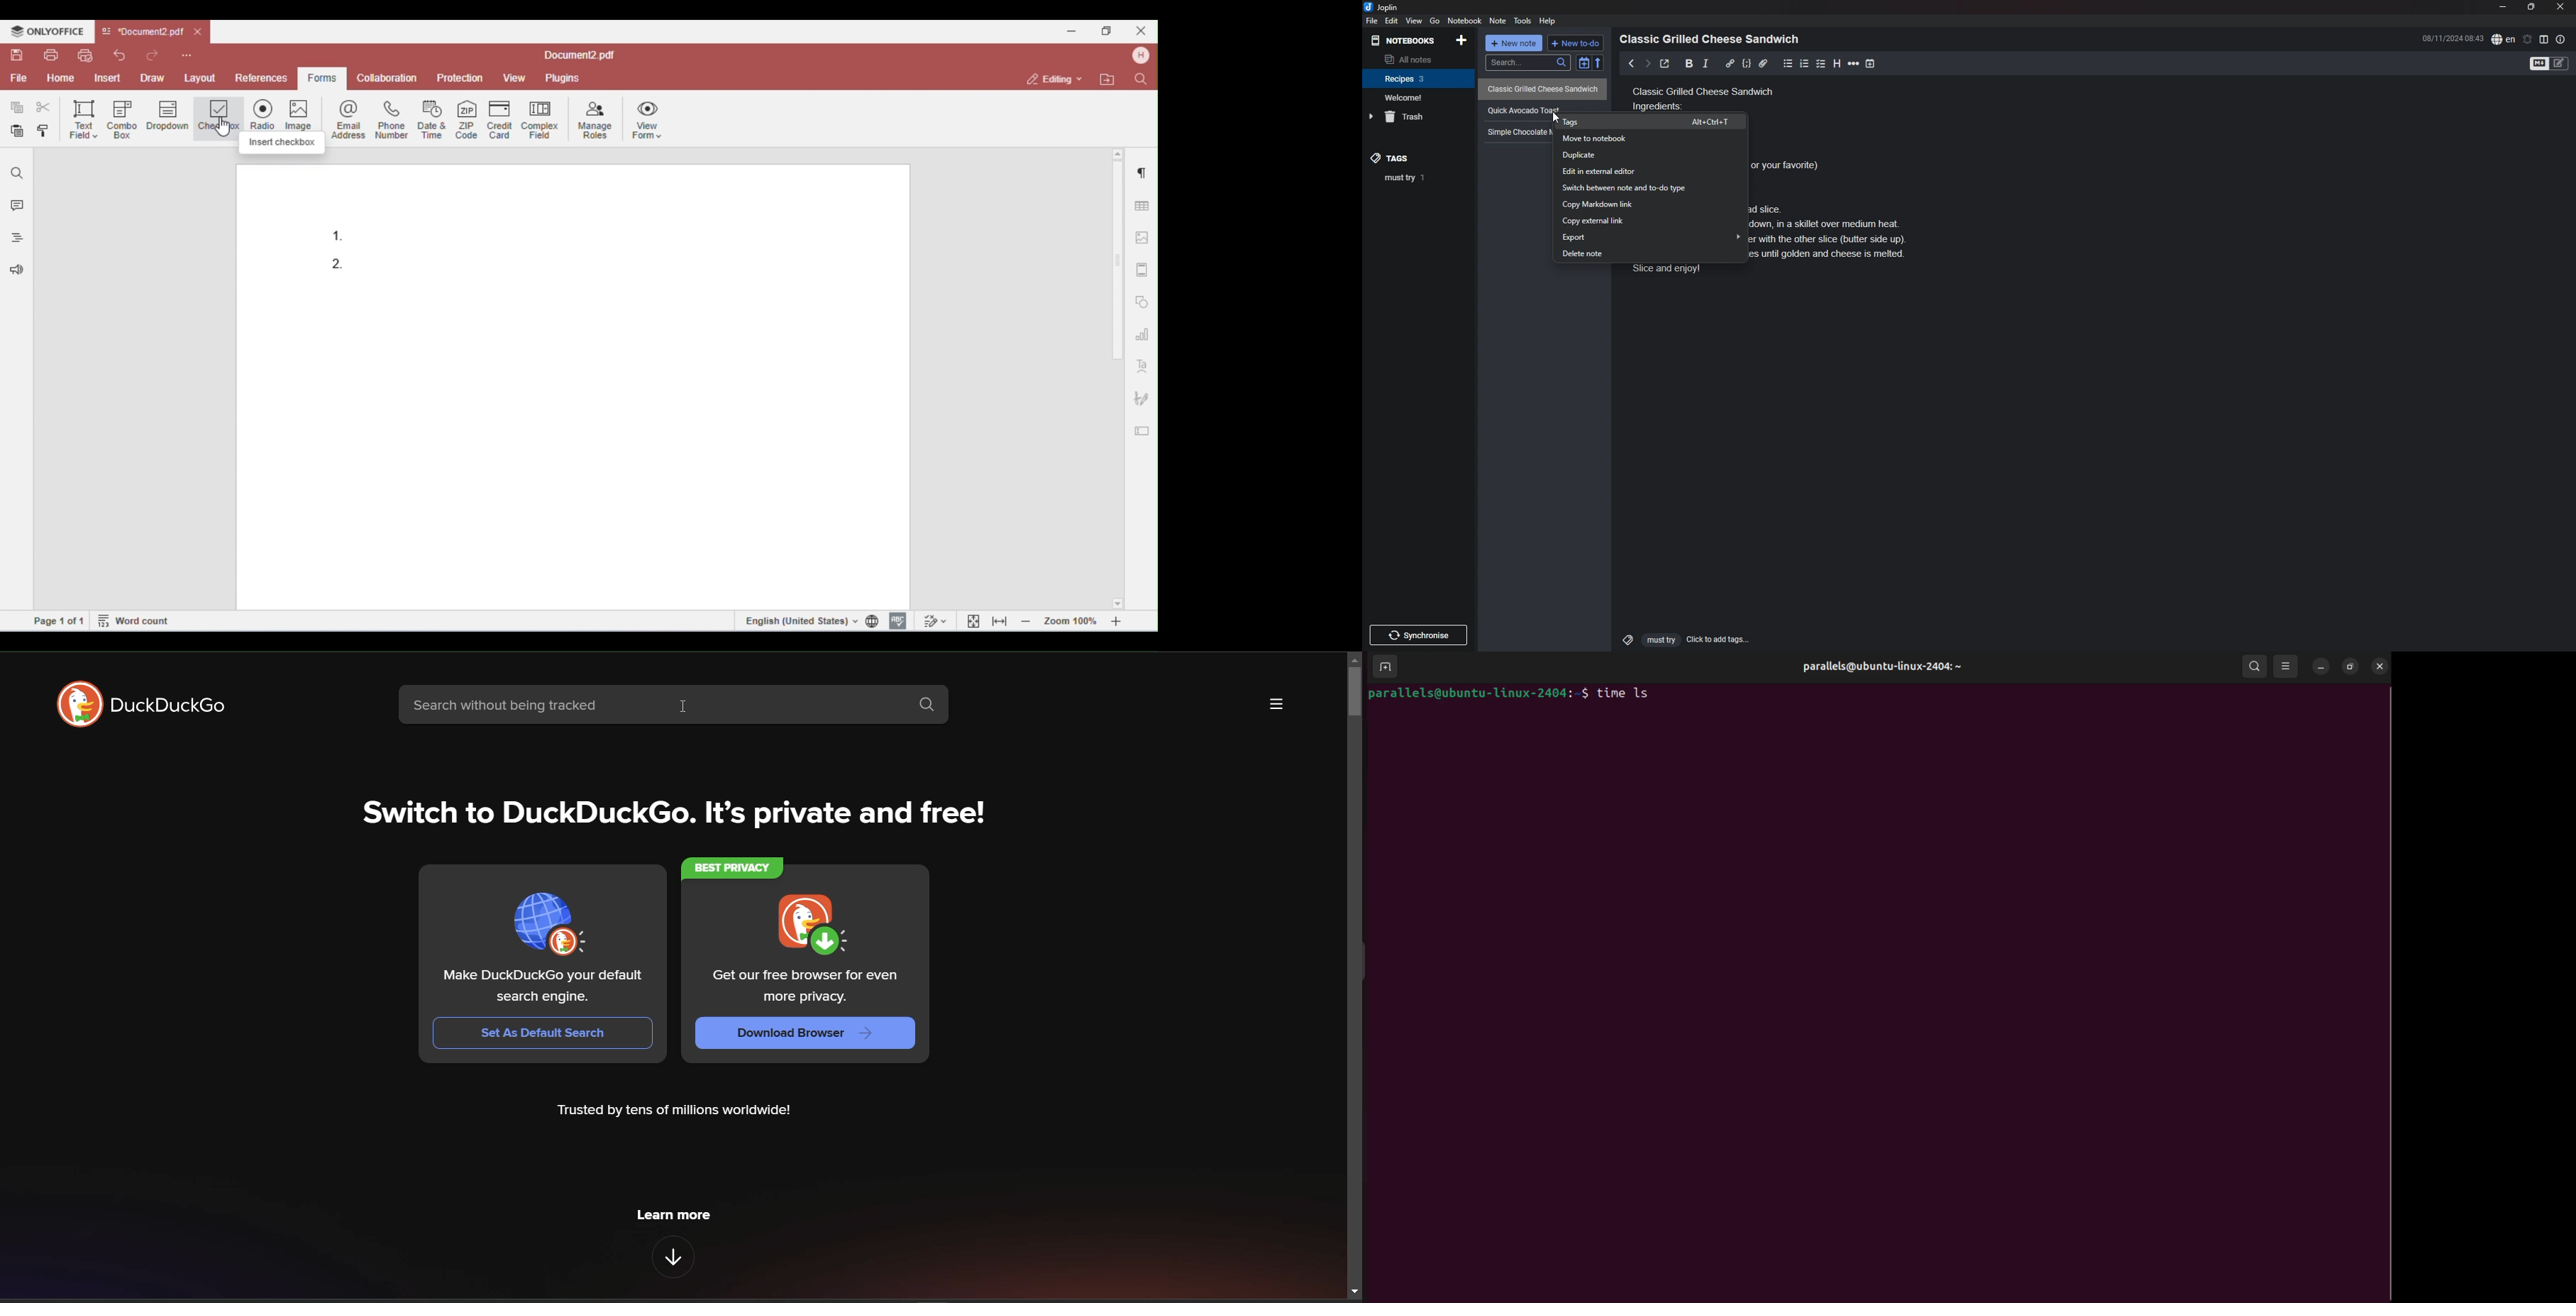 Image resolution: width=2576 pixels, height=1316 pixels. I want to click on go, so click(1435, 20).